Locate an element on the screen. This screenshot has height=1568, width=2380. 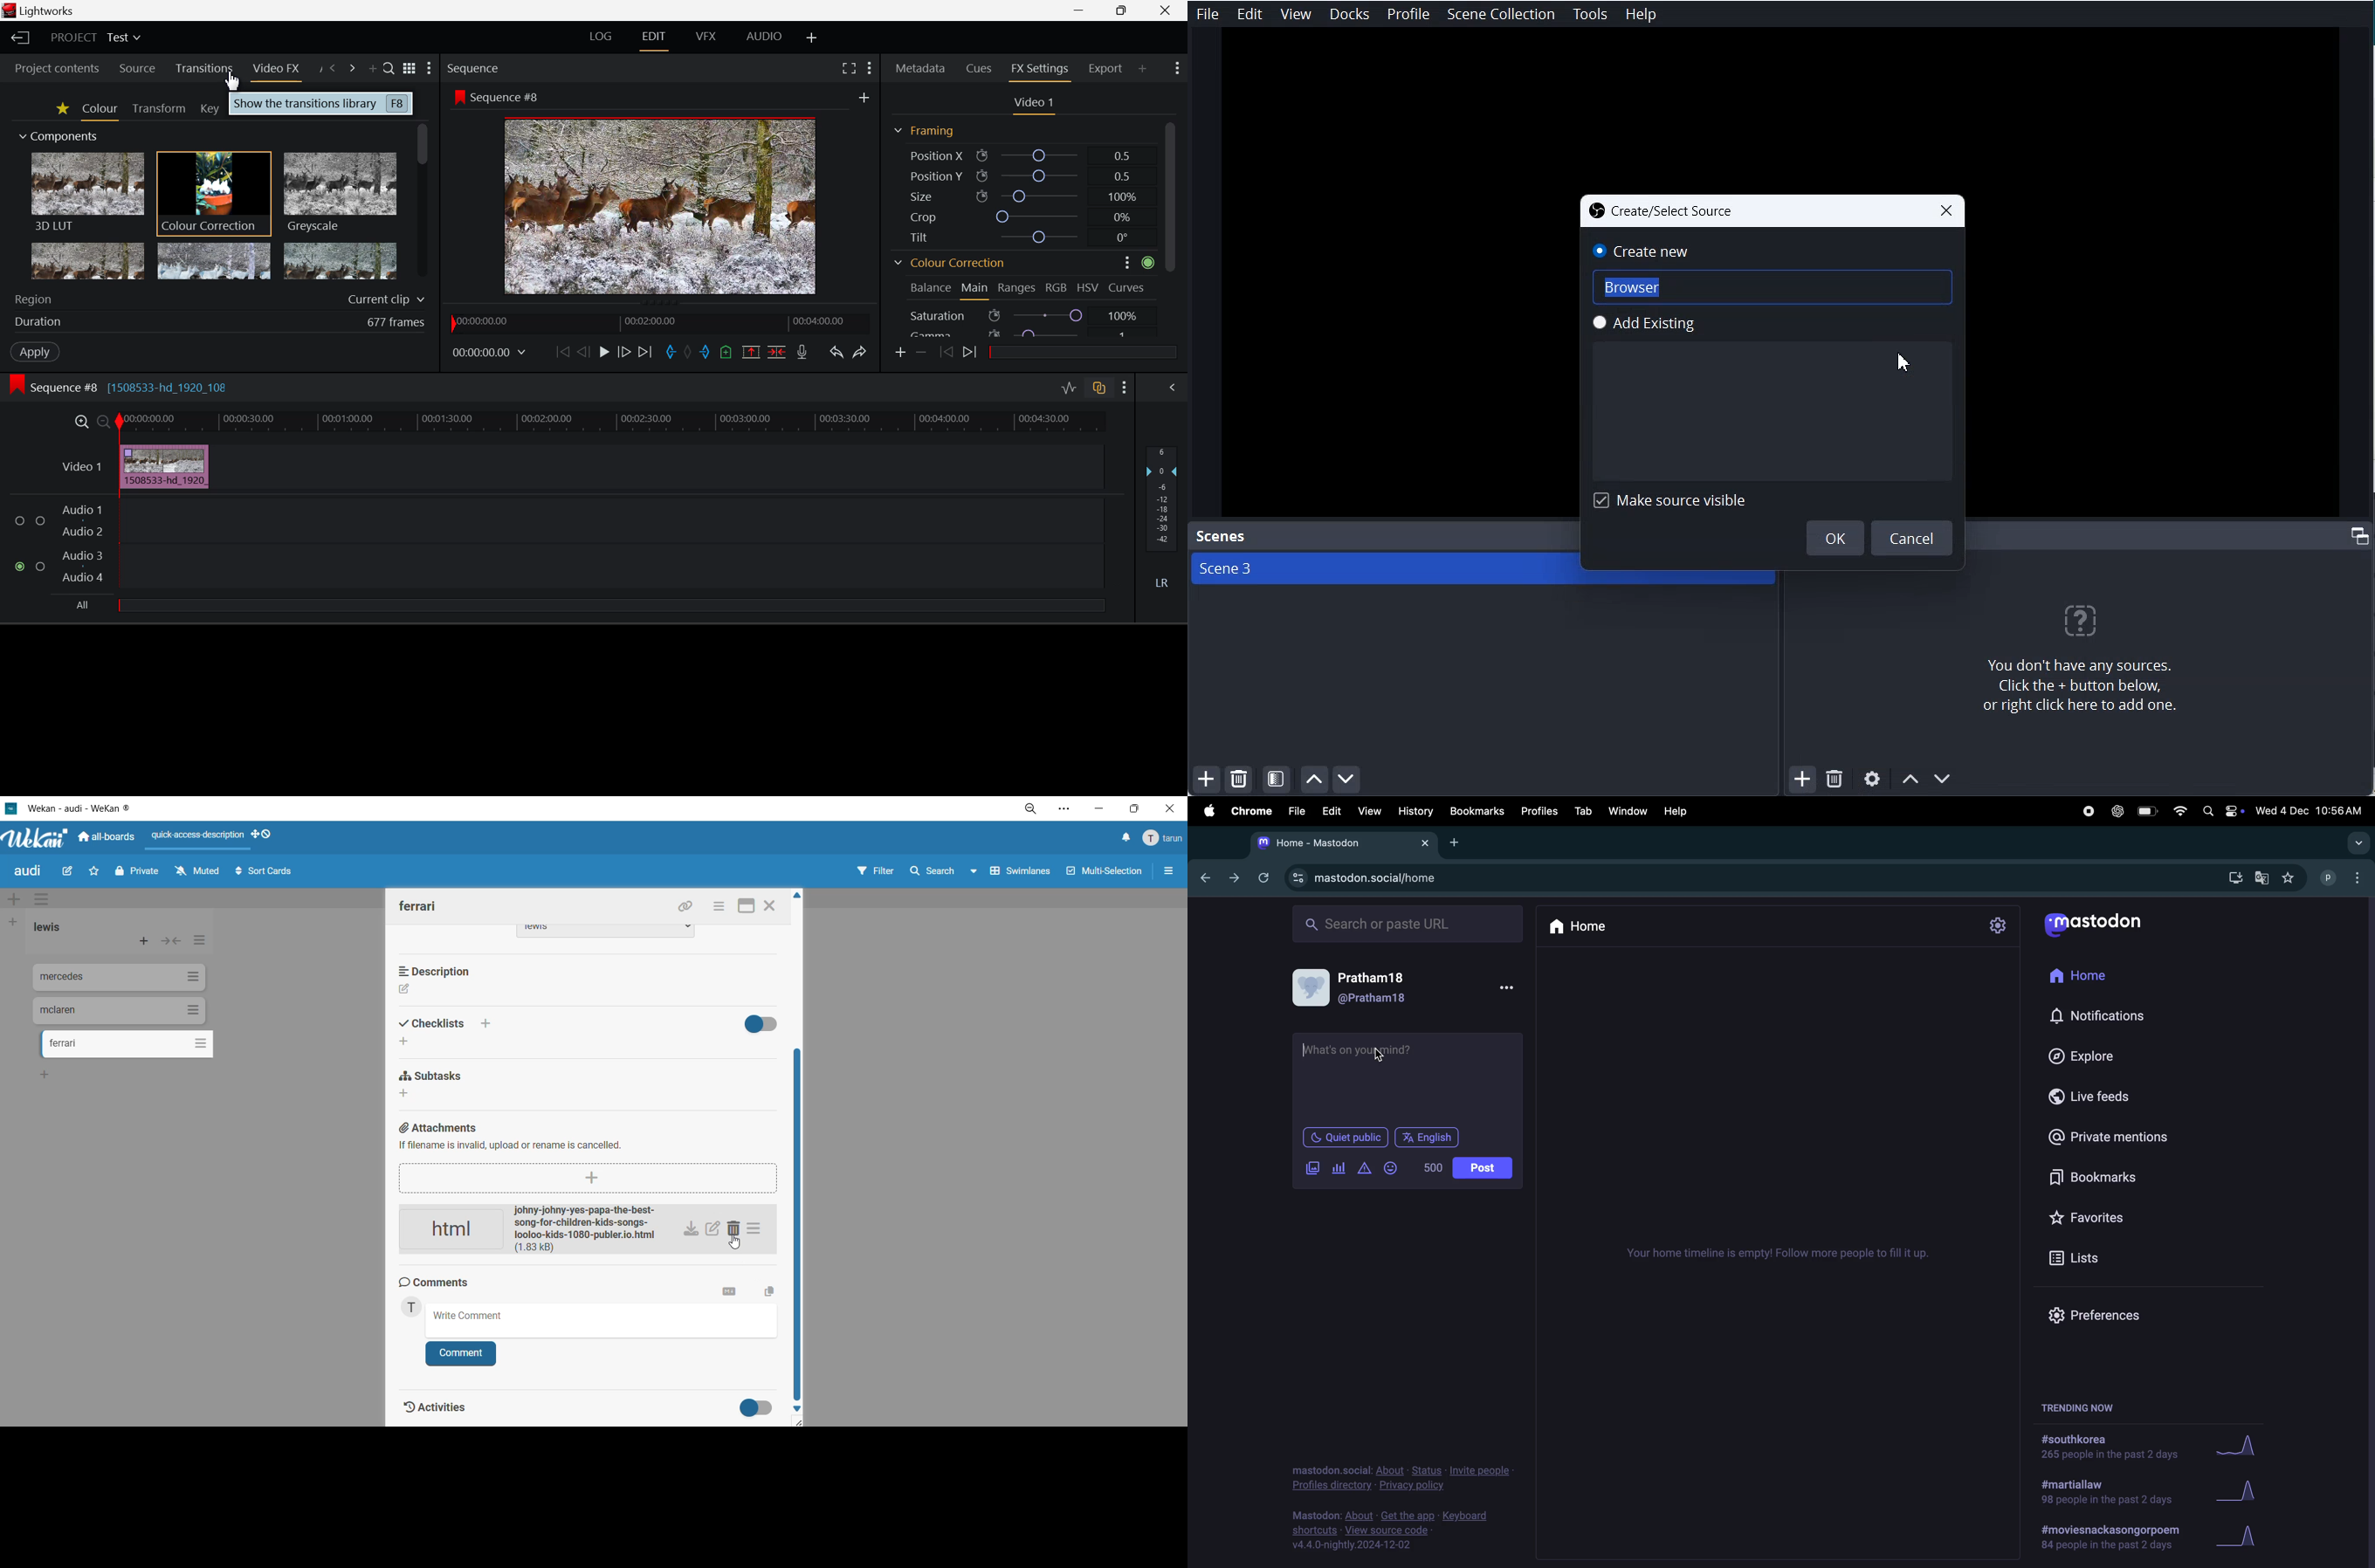
Edit is located at coordinates (1250, 14).